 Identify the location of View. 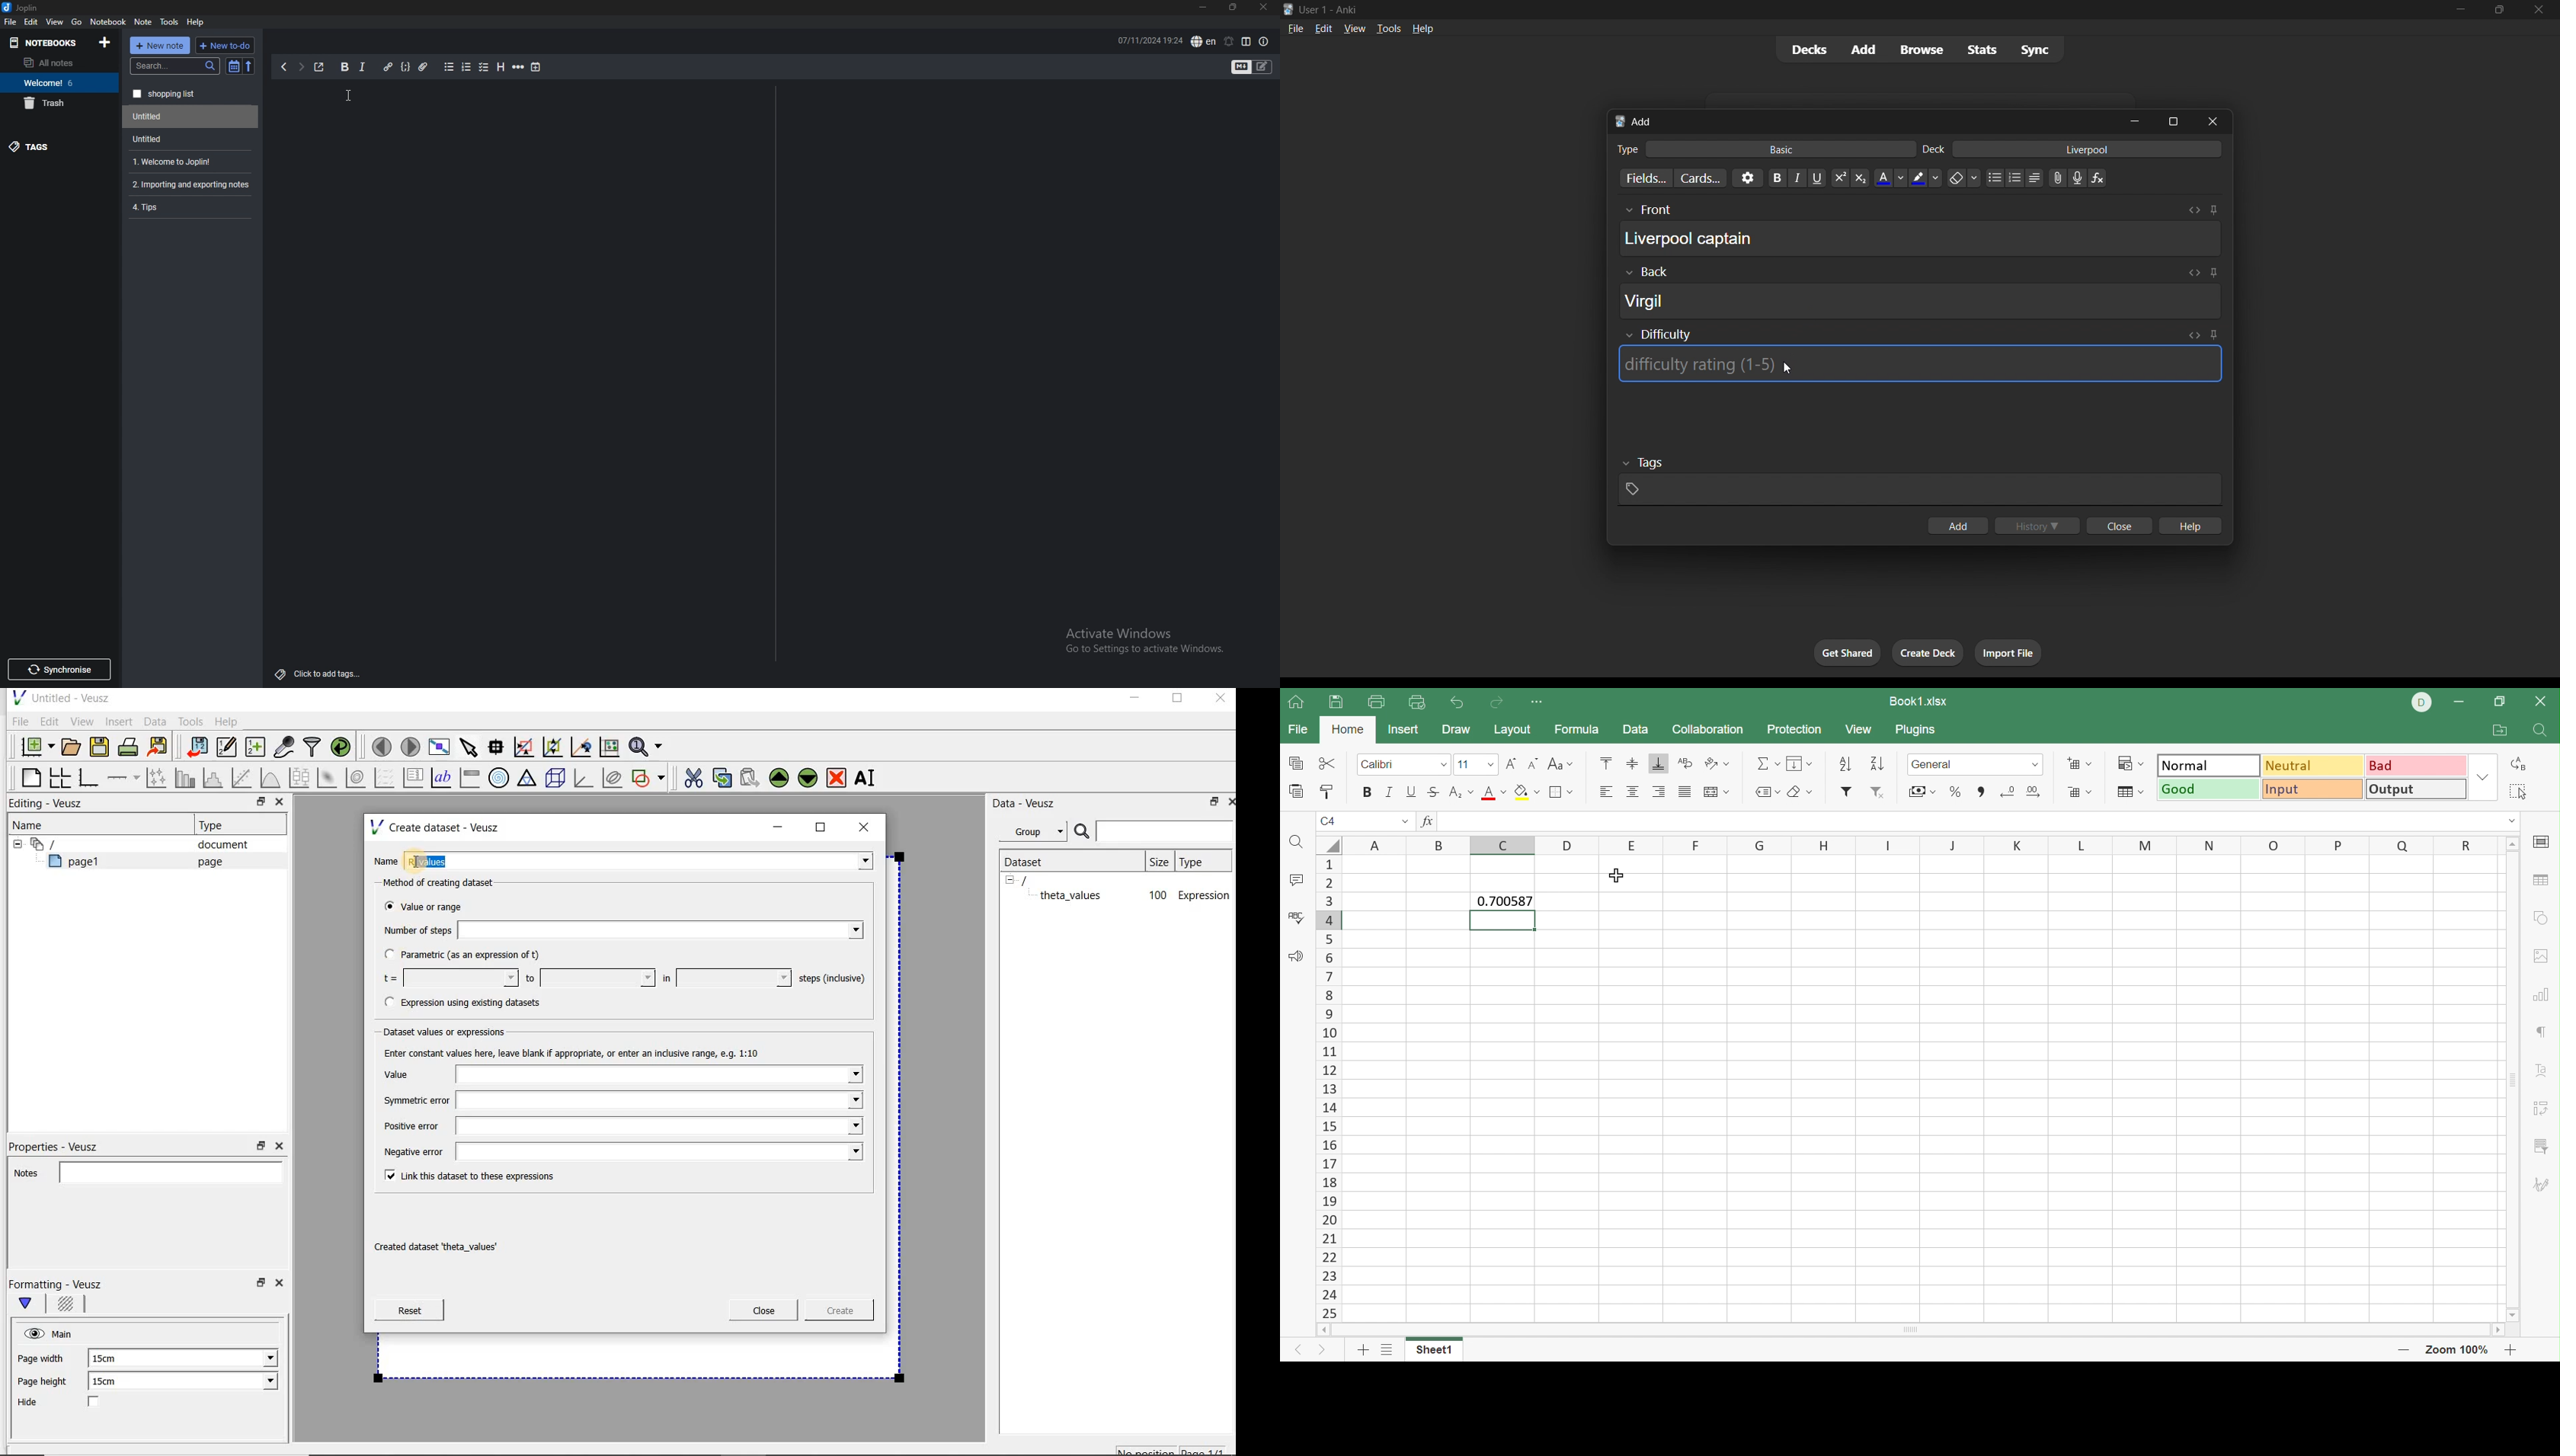
(82, 720).